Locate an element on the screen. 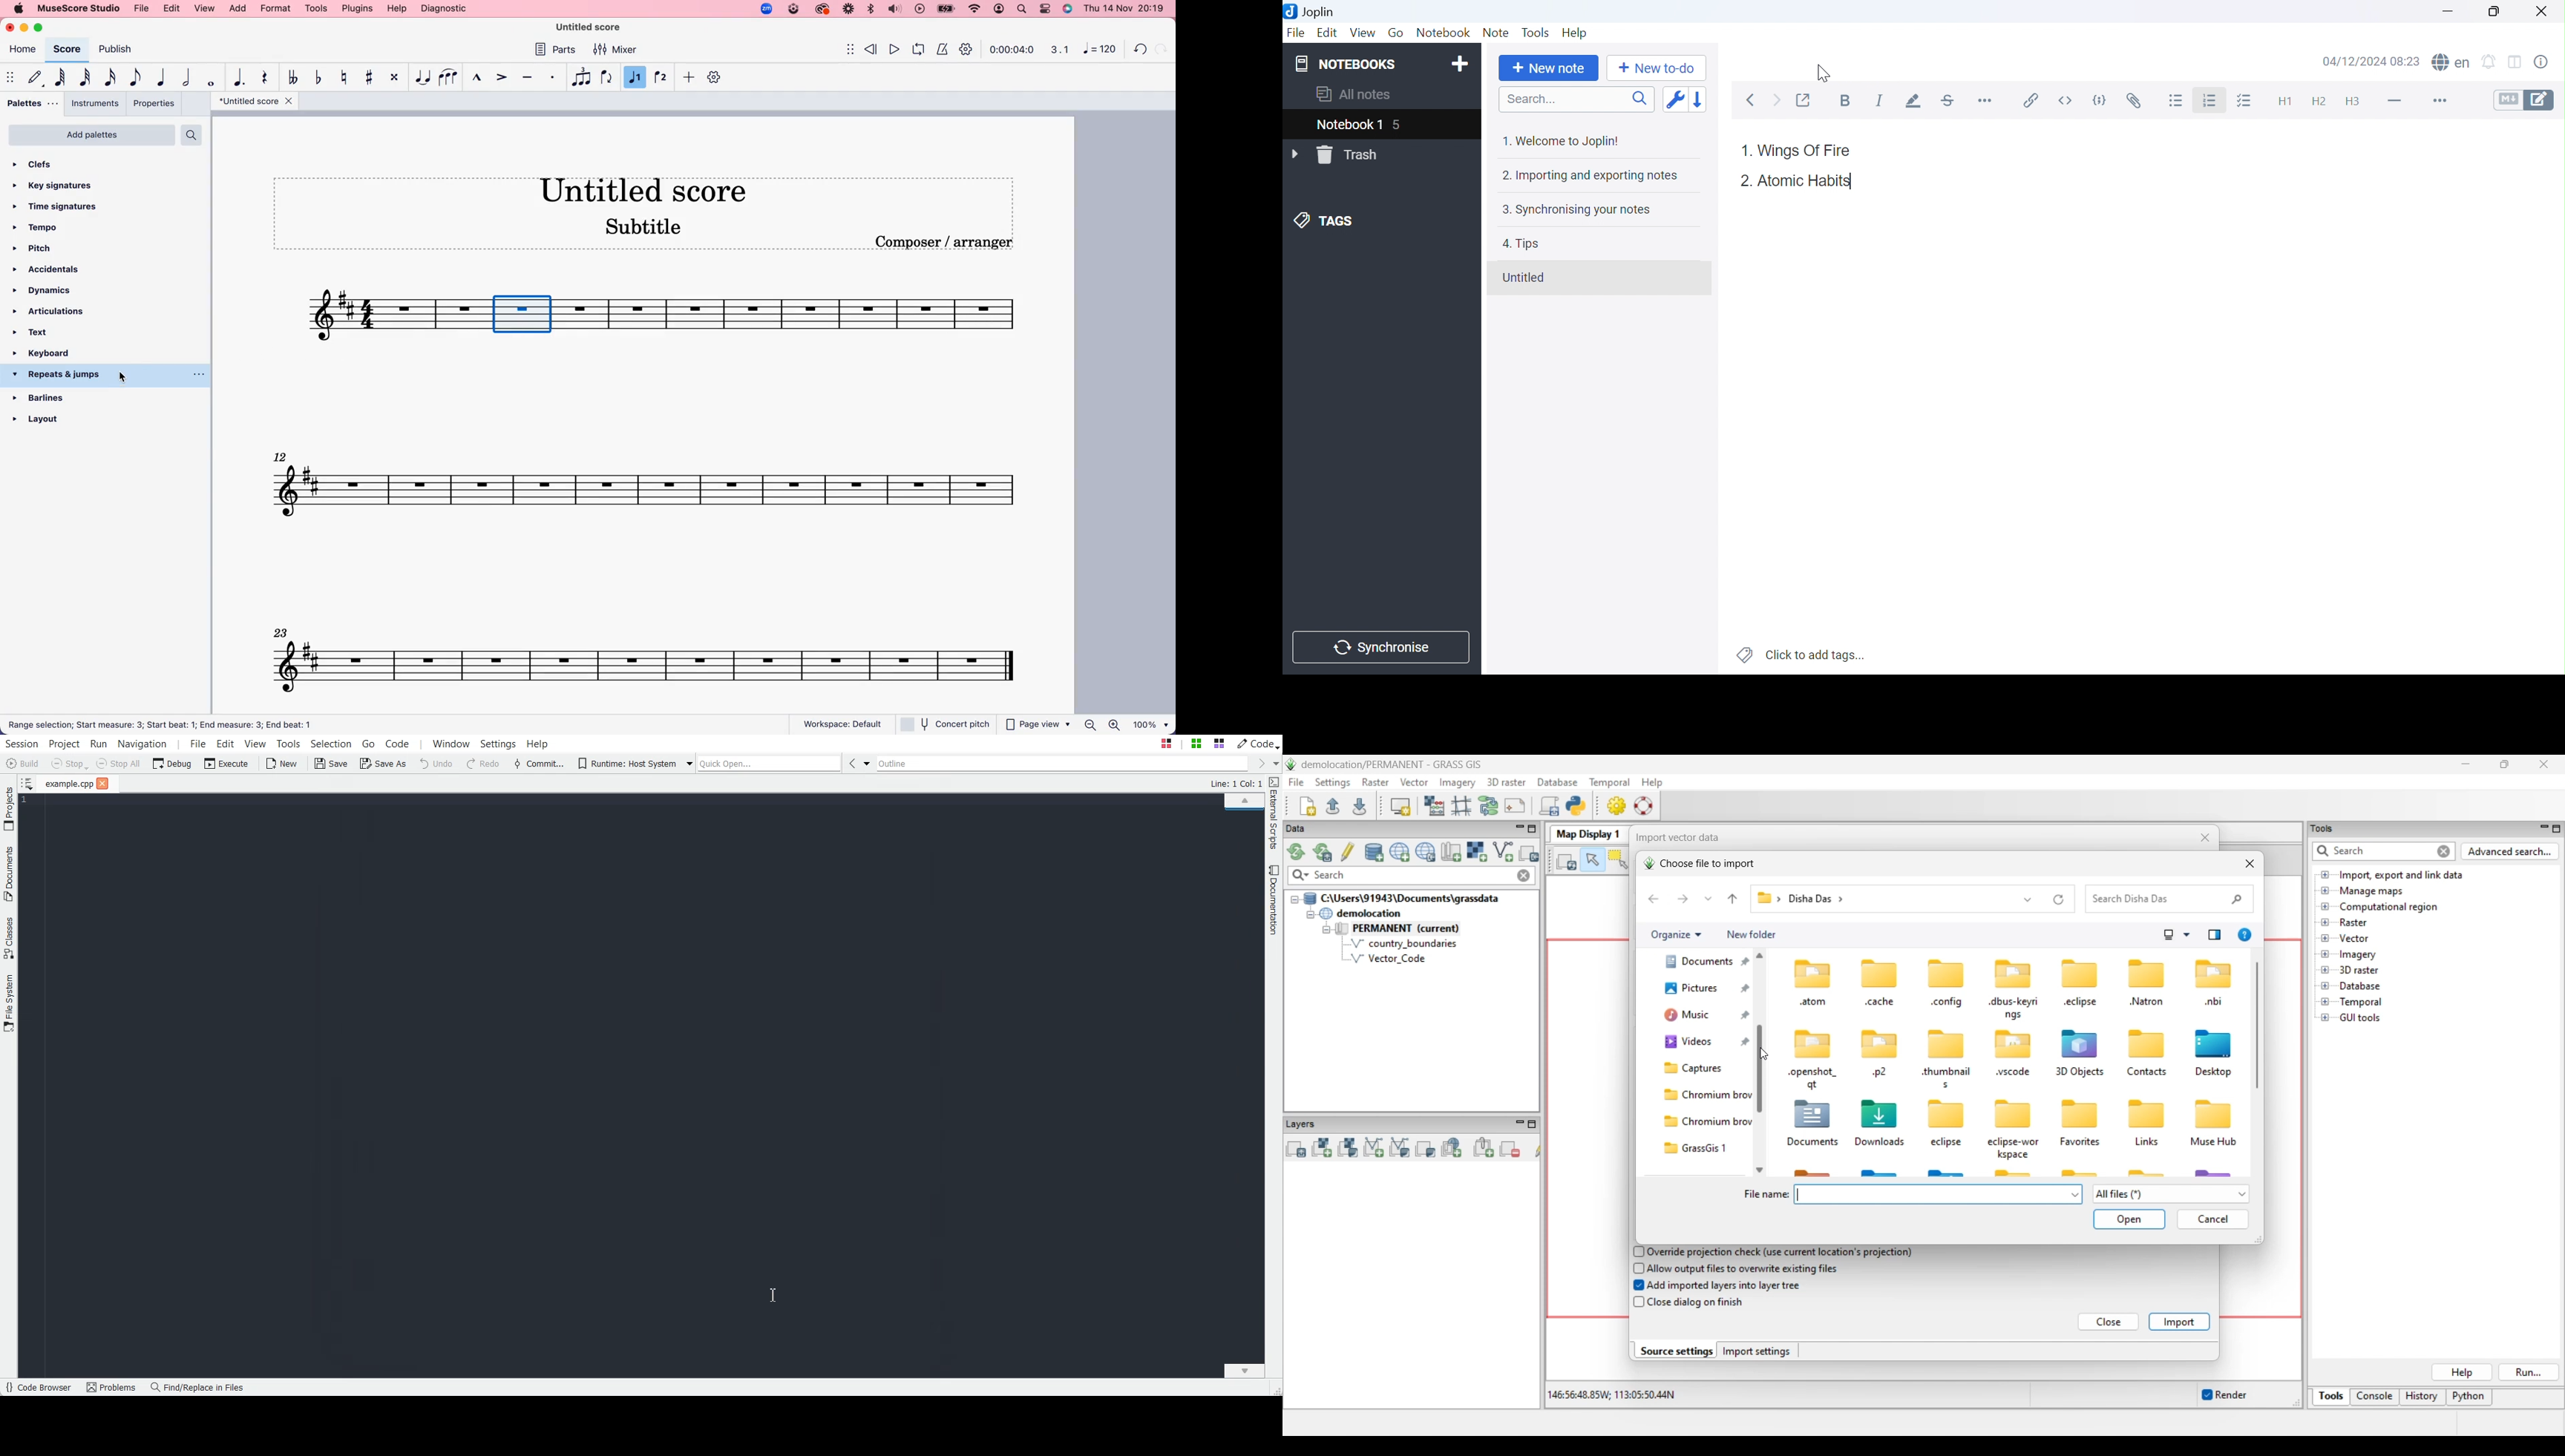 The image size is (2576, 1456). TAGS is located at coordinates (1325, 222).